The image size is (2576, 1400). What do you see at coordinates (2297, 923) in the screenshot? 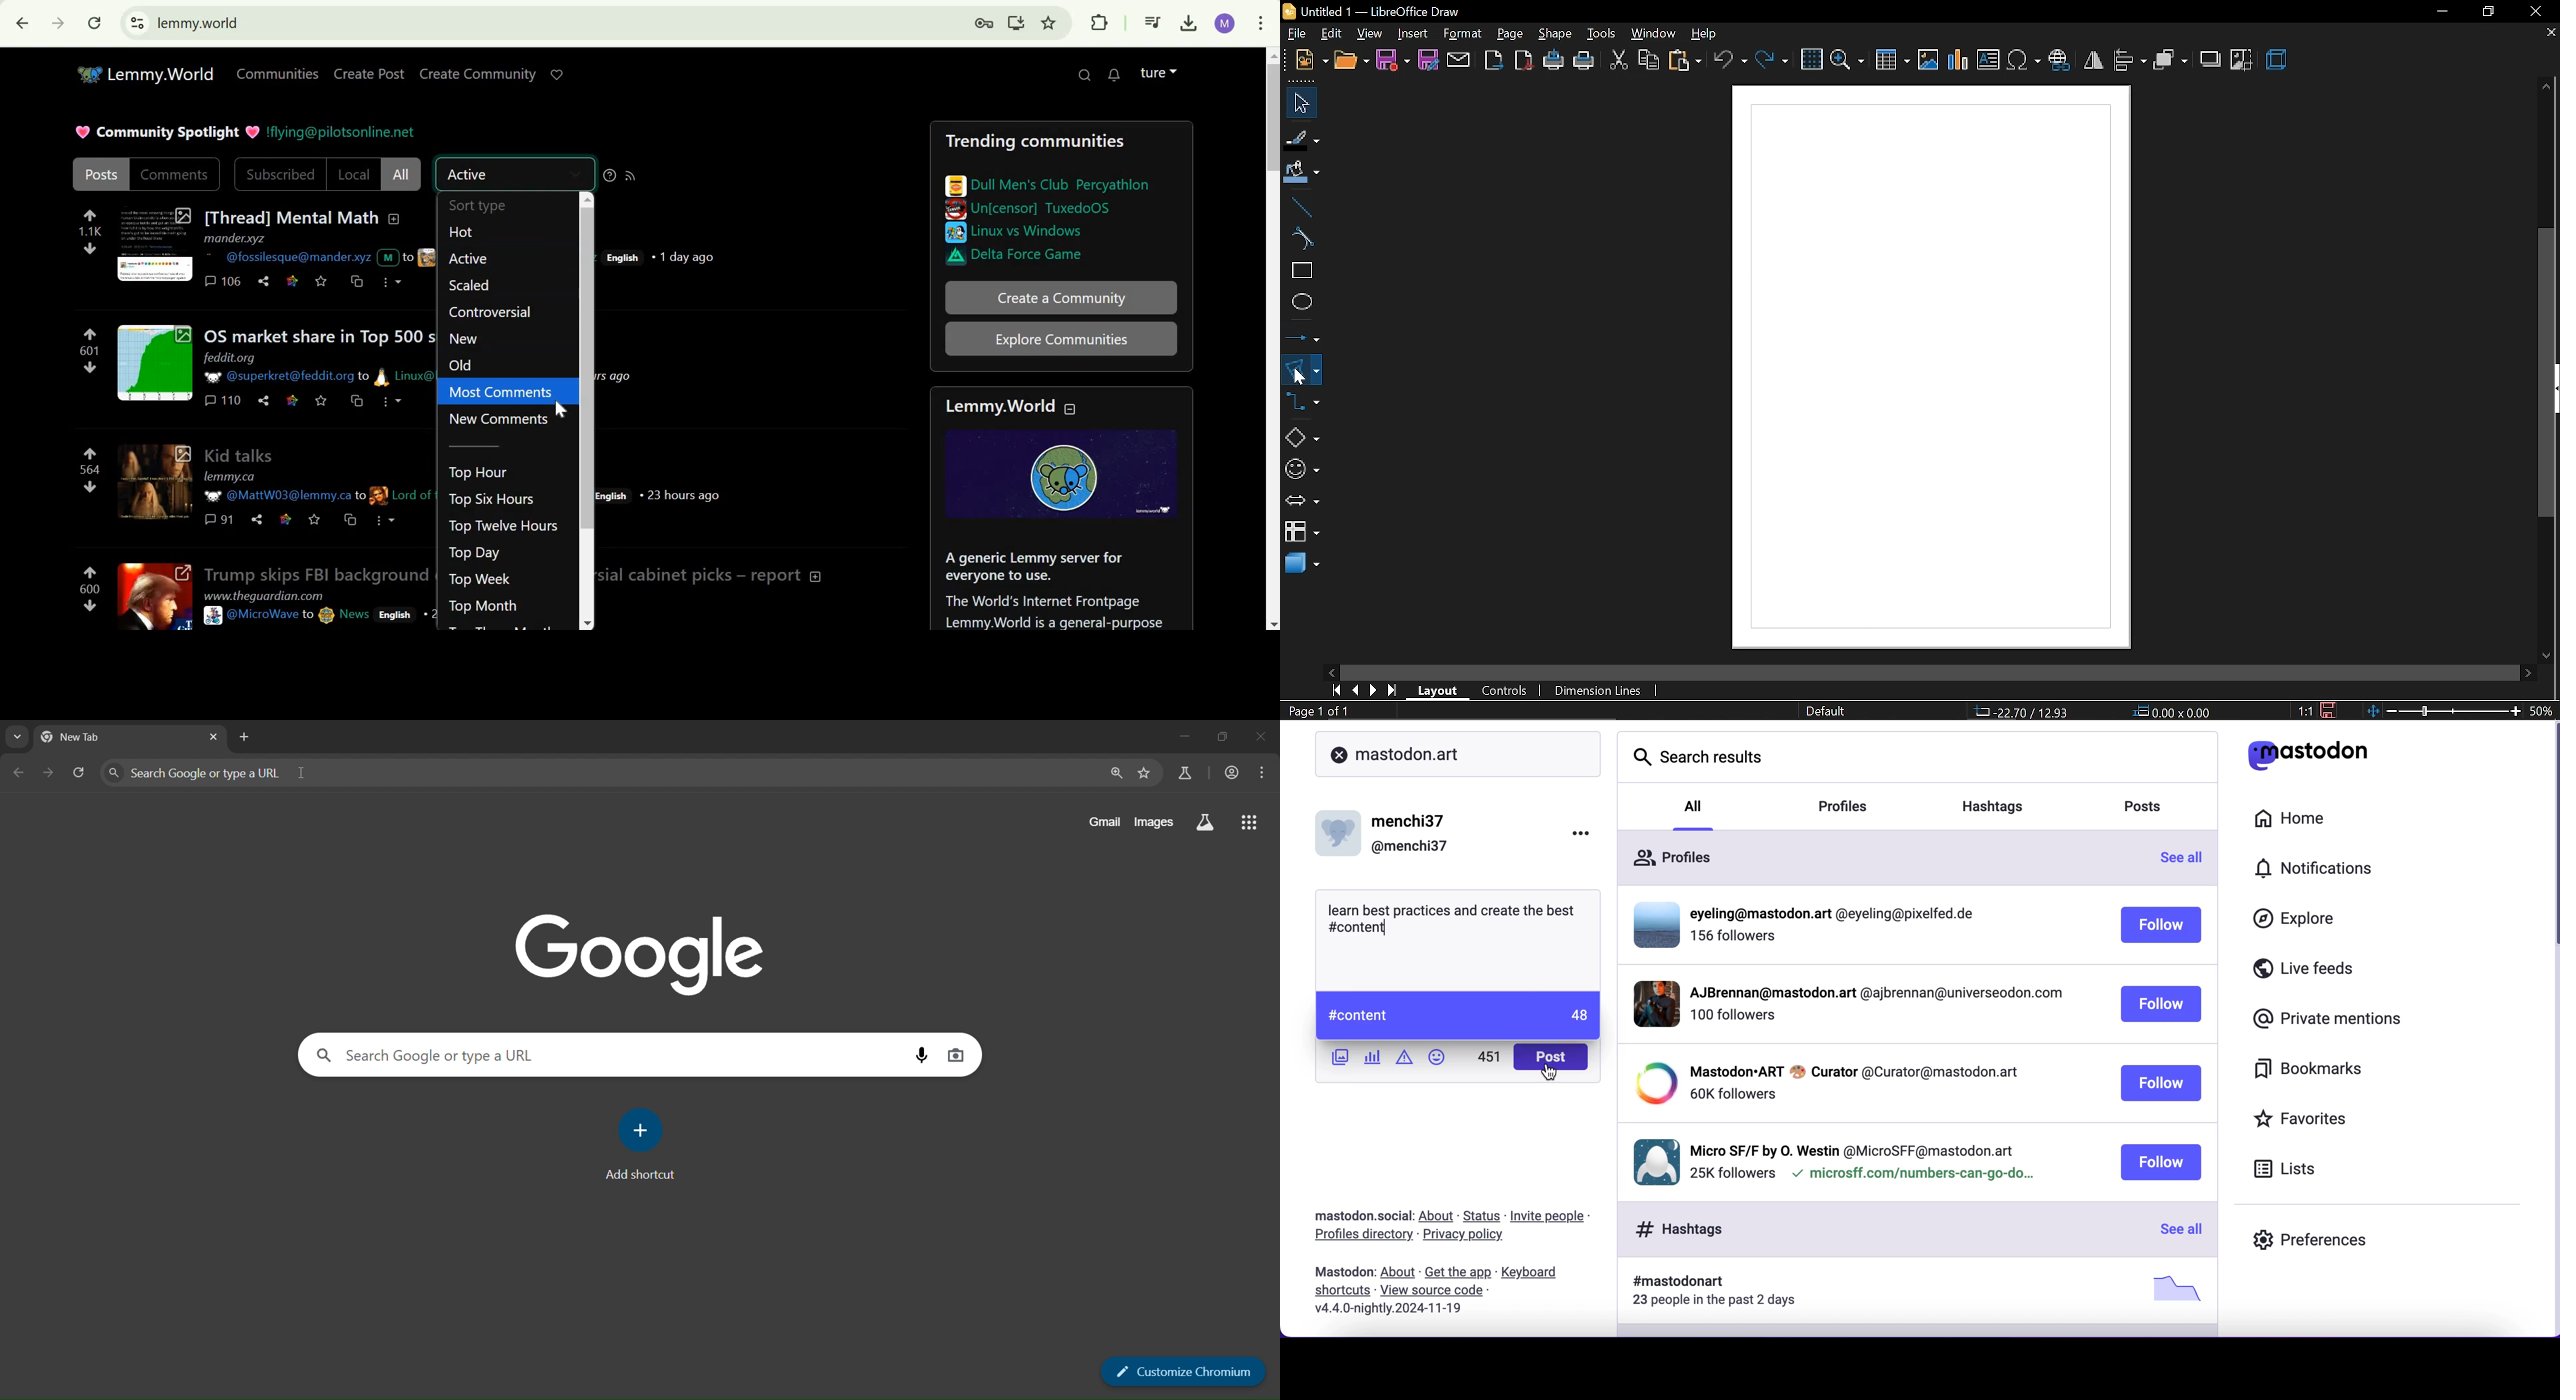
I see `explore` at bounding box center [2297, 923].